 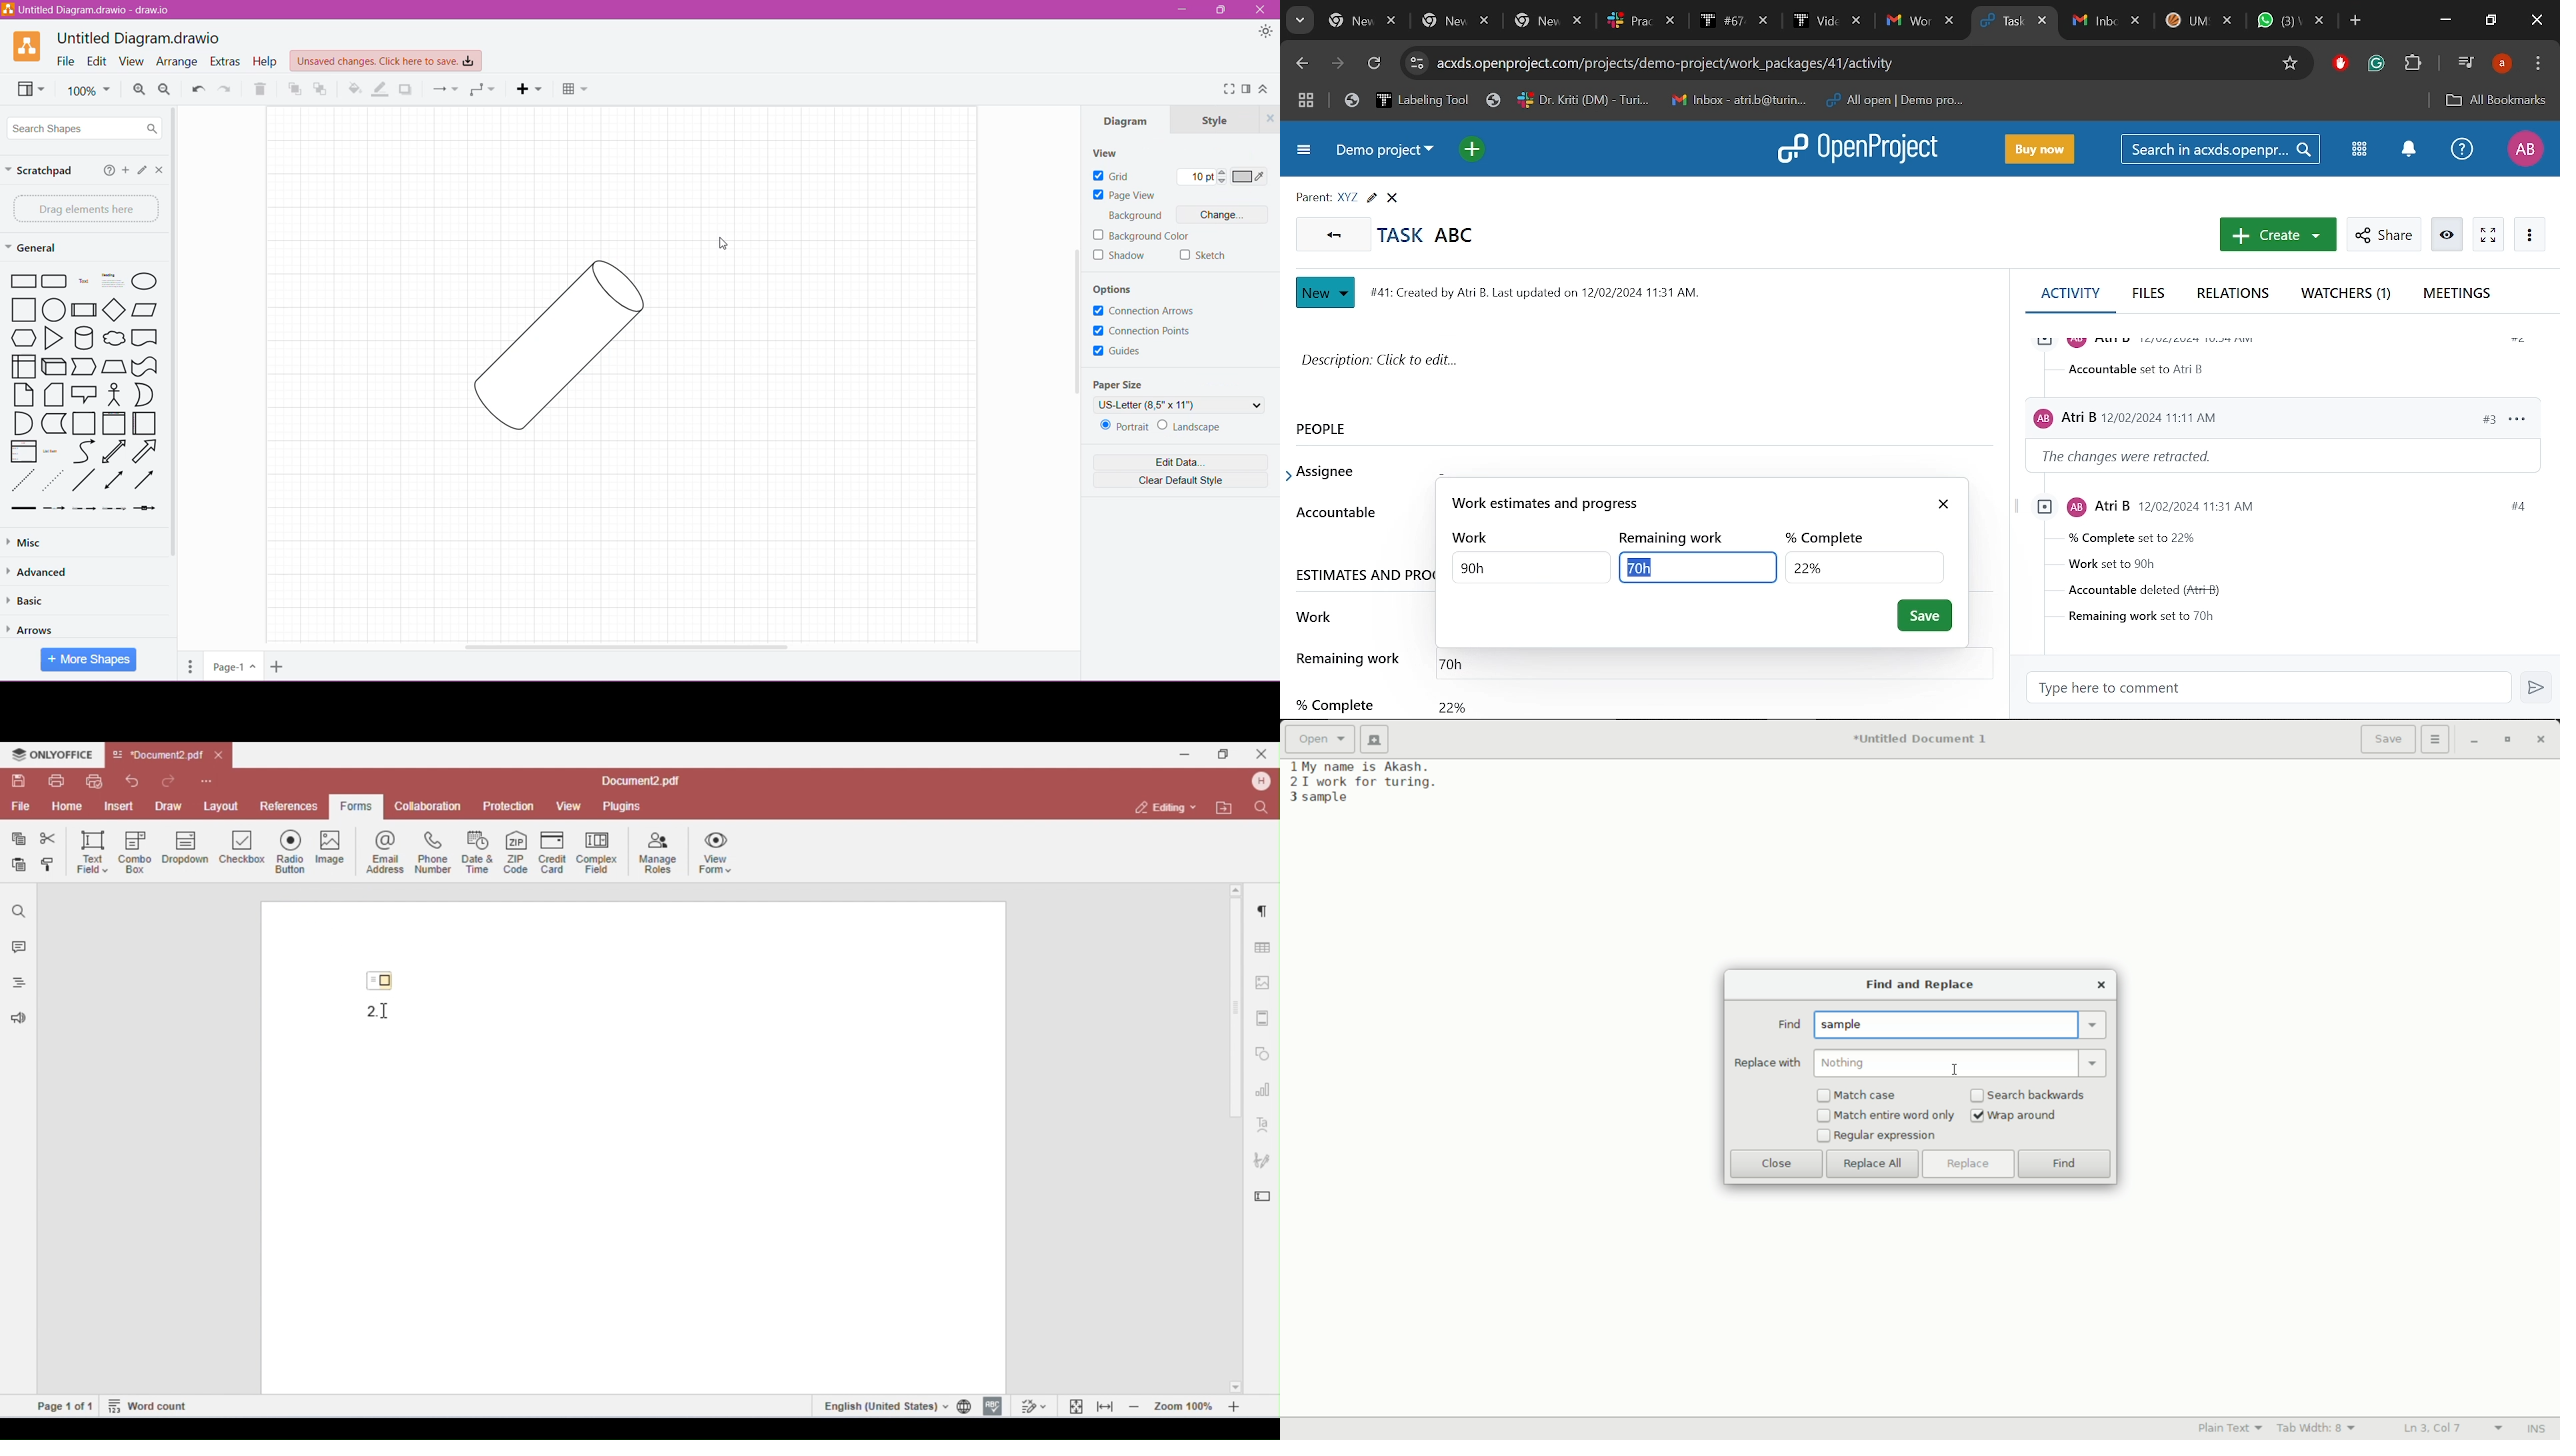 What do you see at coordinates (2285, 561) in the screenshot?
I see `Task infromstions` at bounding box center [2285, 561].